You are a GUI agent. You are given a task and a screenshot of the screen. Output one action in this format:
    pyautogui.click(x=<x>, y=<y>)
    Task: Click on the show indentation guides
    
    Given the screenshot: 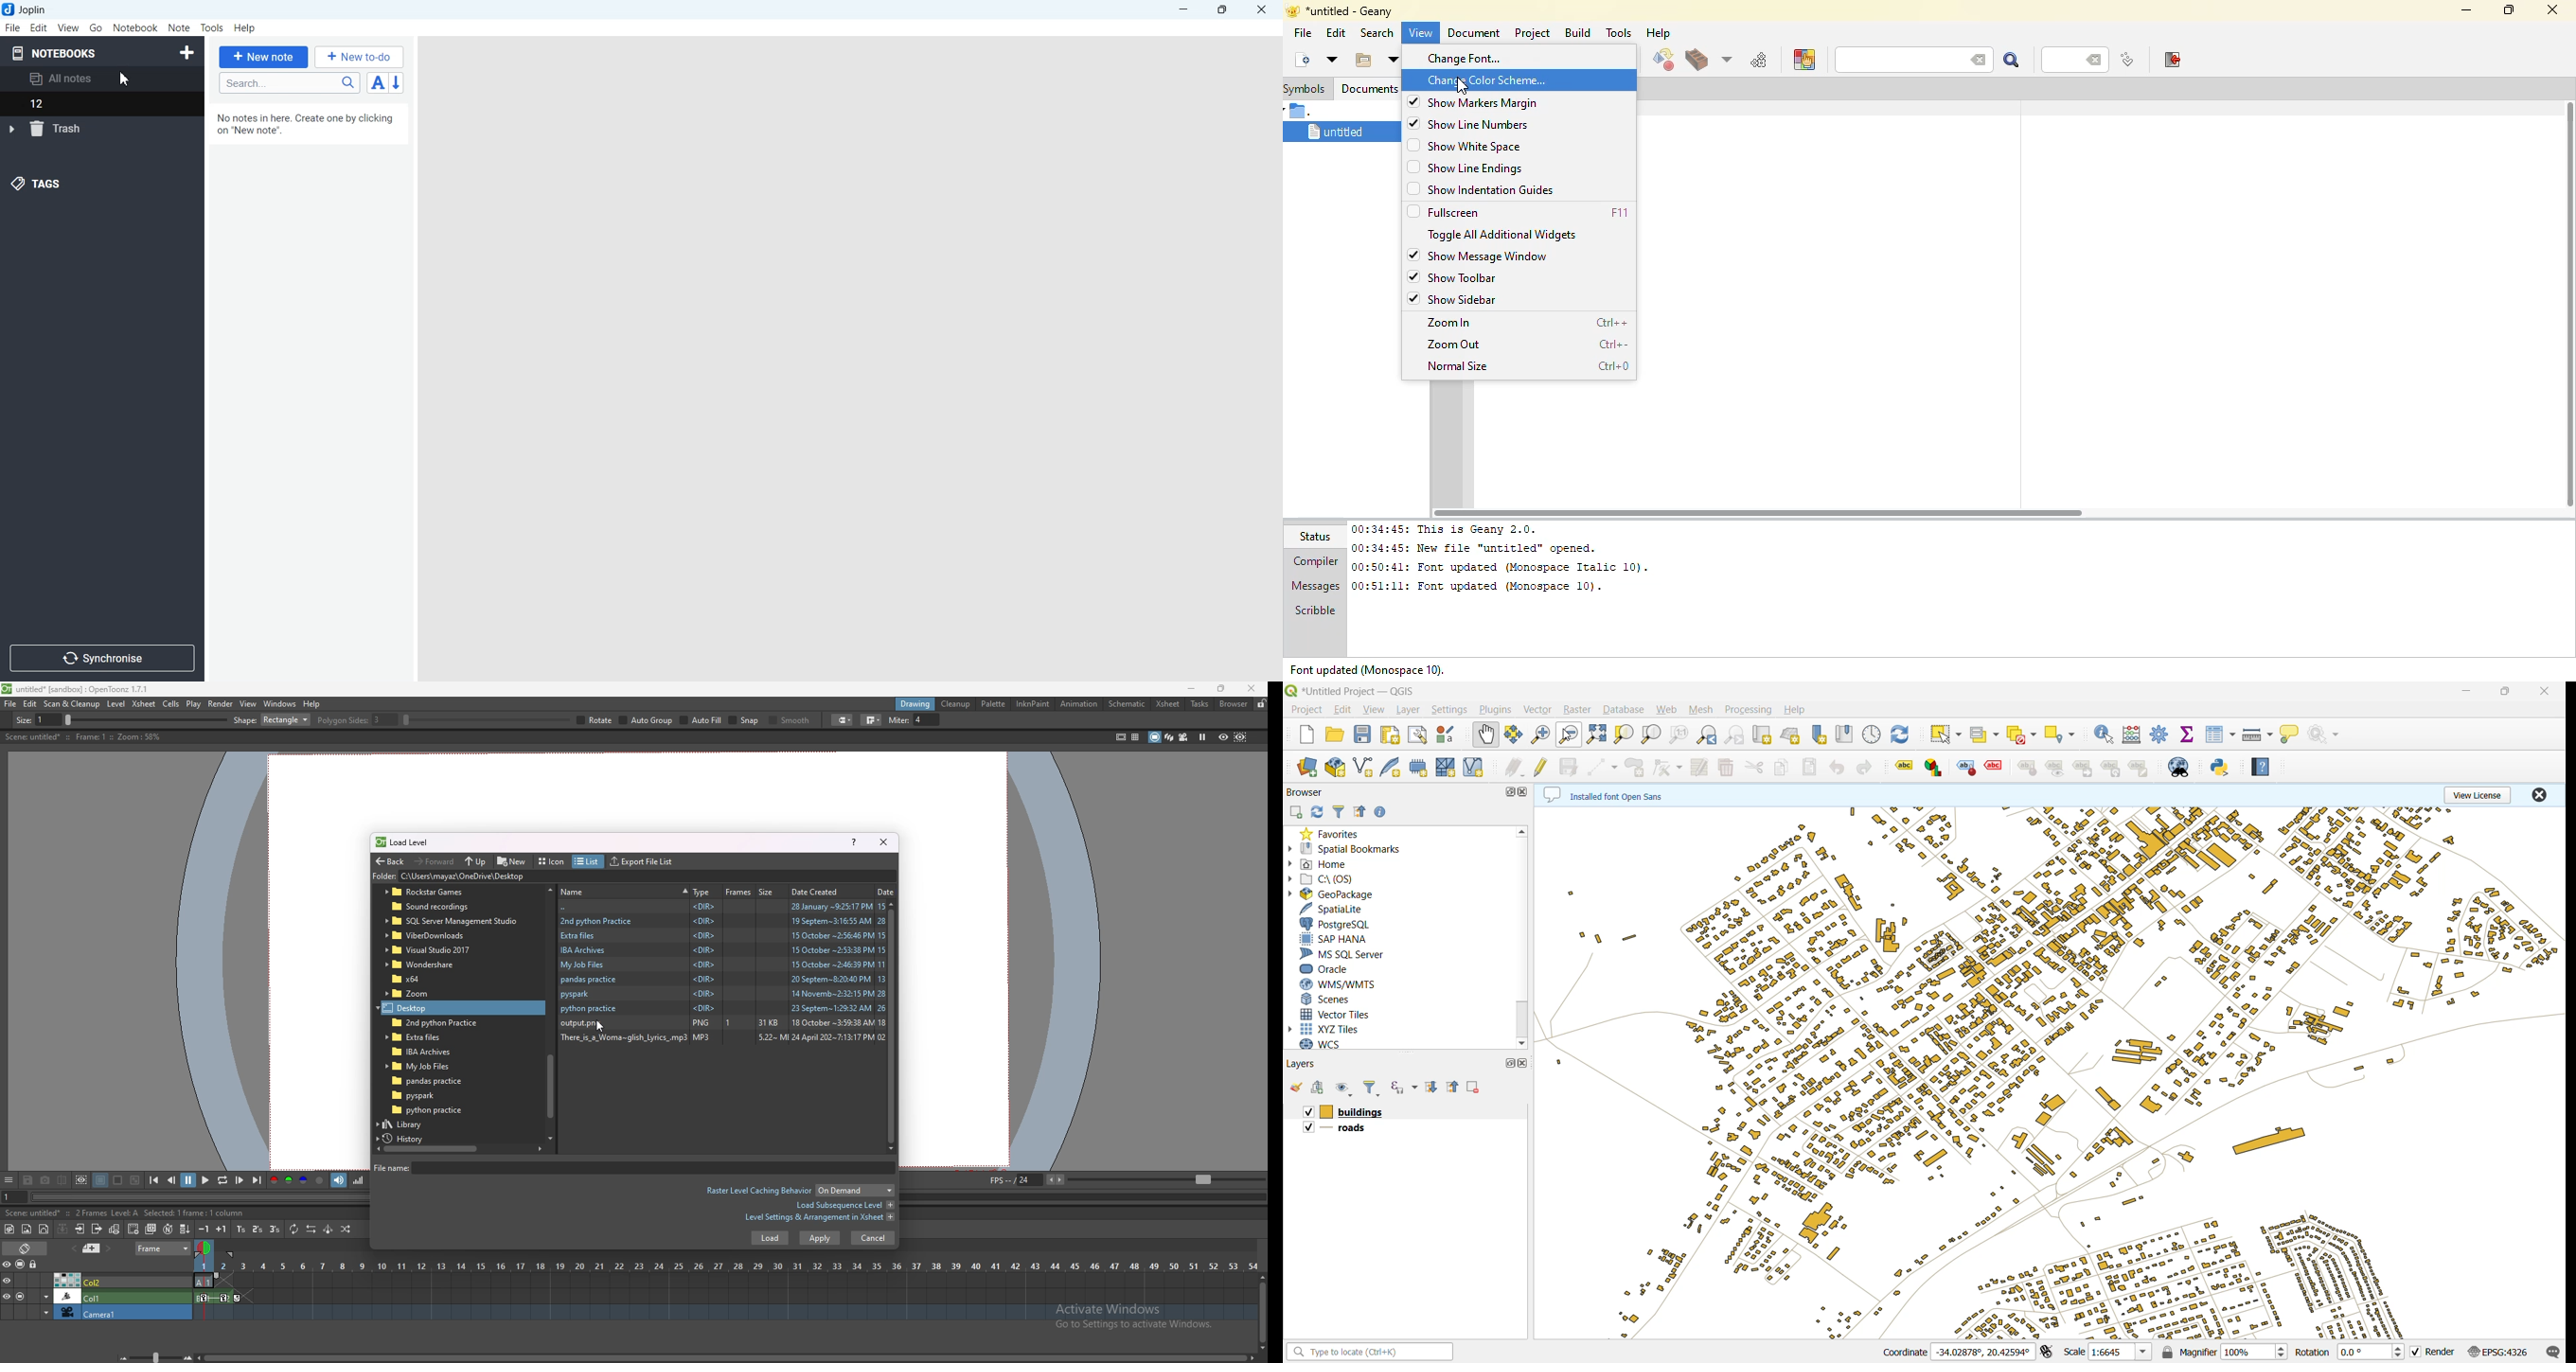 What is the action you would take?
    pyautogui.click(x=1495, y=190)
    